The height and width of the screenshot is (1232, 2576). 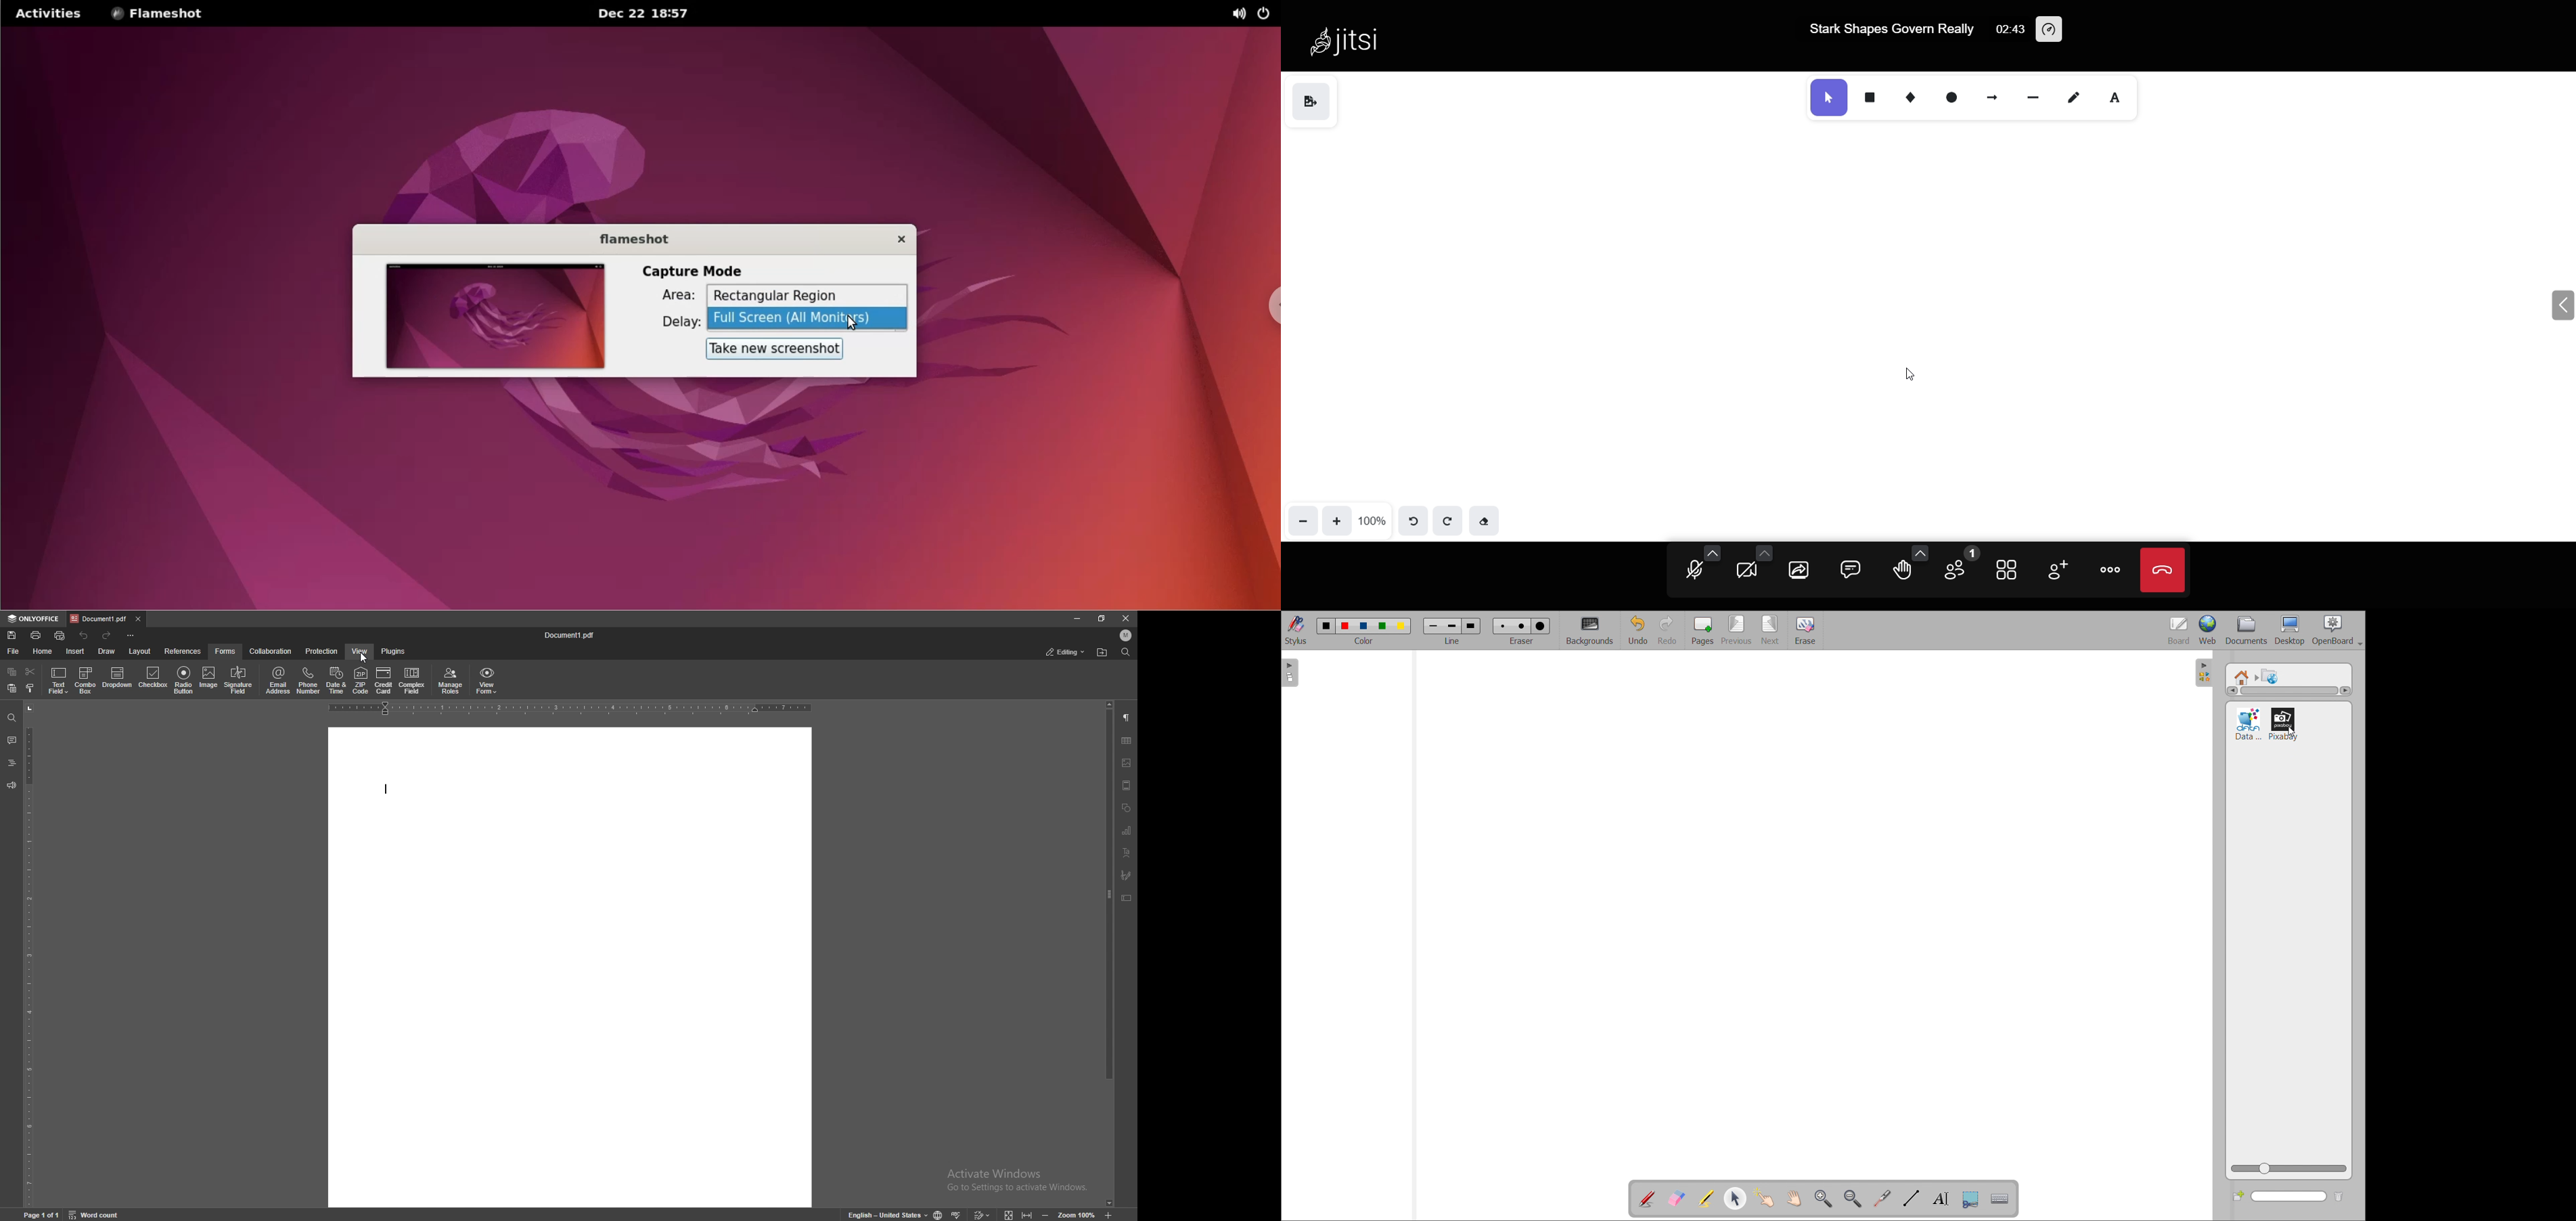 What do you see at coordinates (1106, 953) in the screenshot?
I see `scroll bar` at bounding box center [1106, 953].